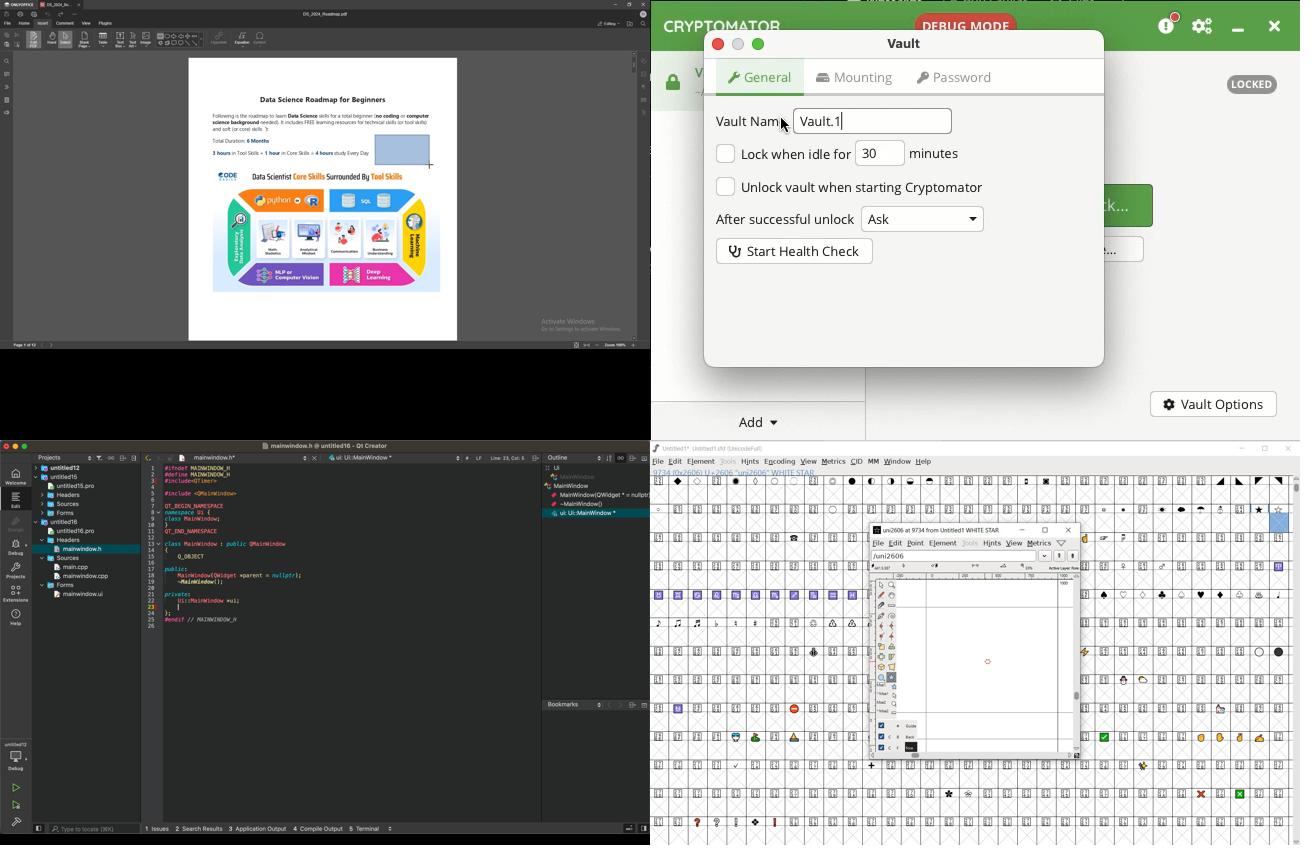  I want to click on SCROLLBAR, so click(1077, 662).